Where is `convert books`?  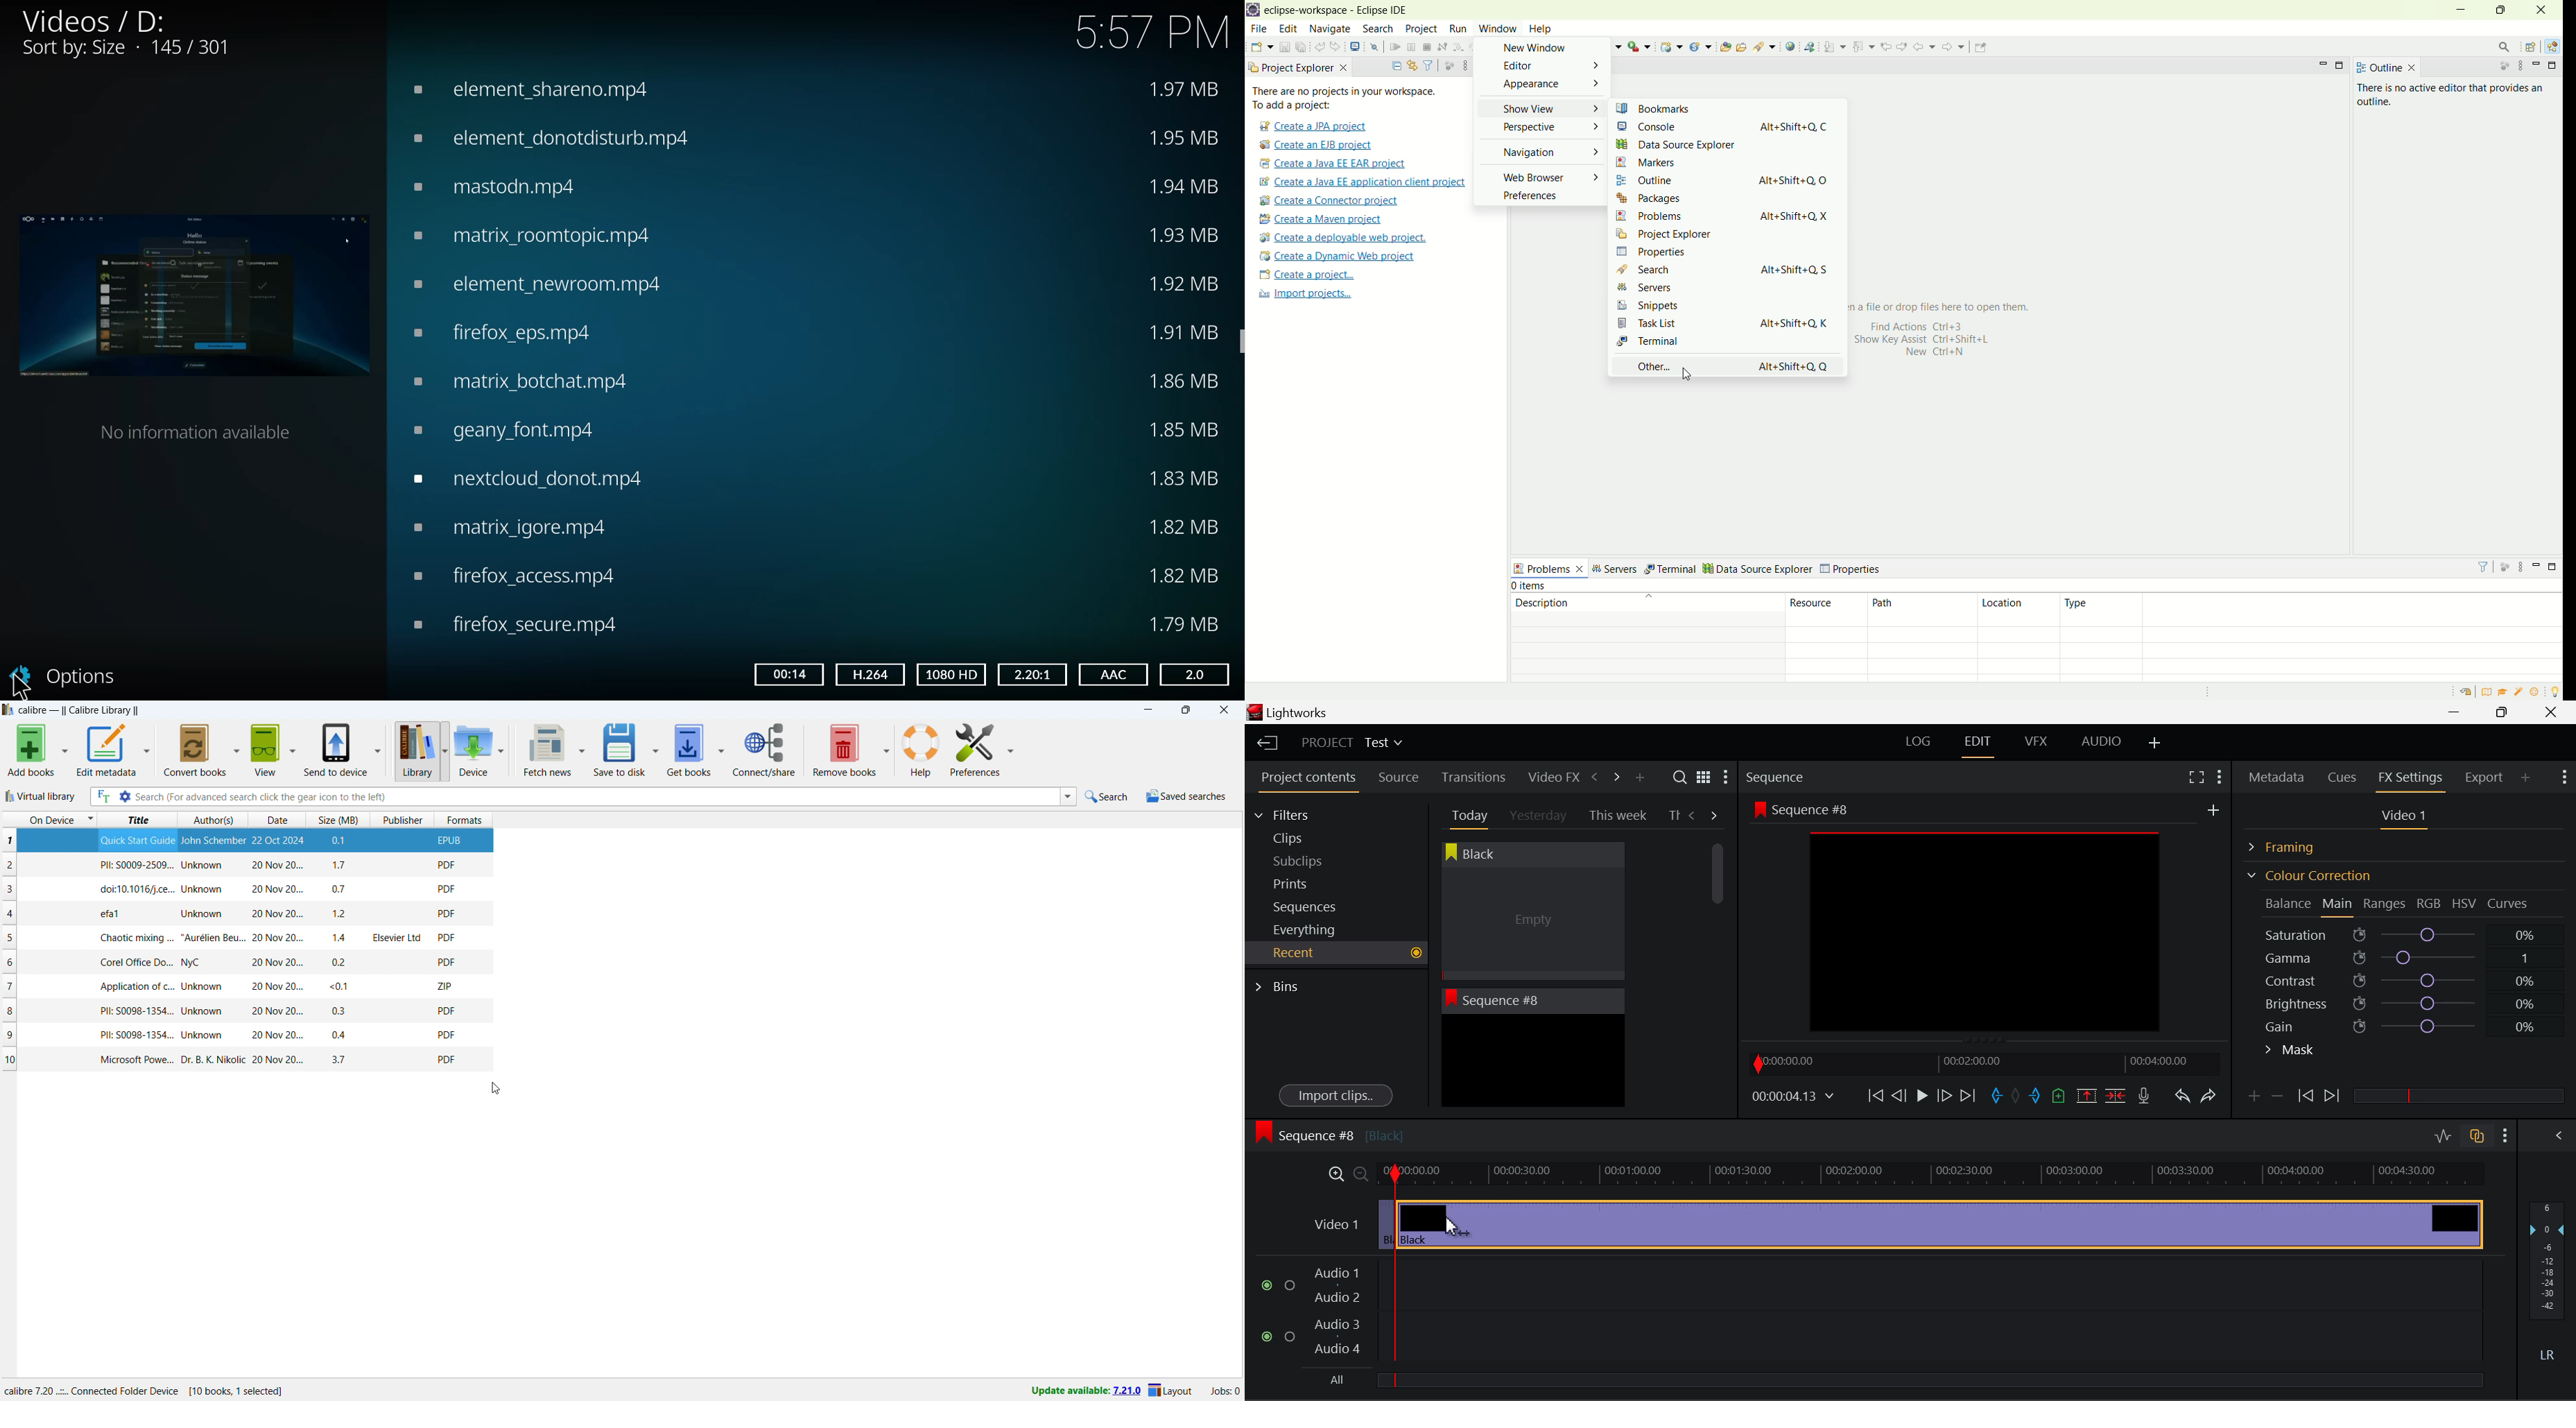
convert books is located at coordinates (193, 750).